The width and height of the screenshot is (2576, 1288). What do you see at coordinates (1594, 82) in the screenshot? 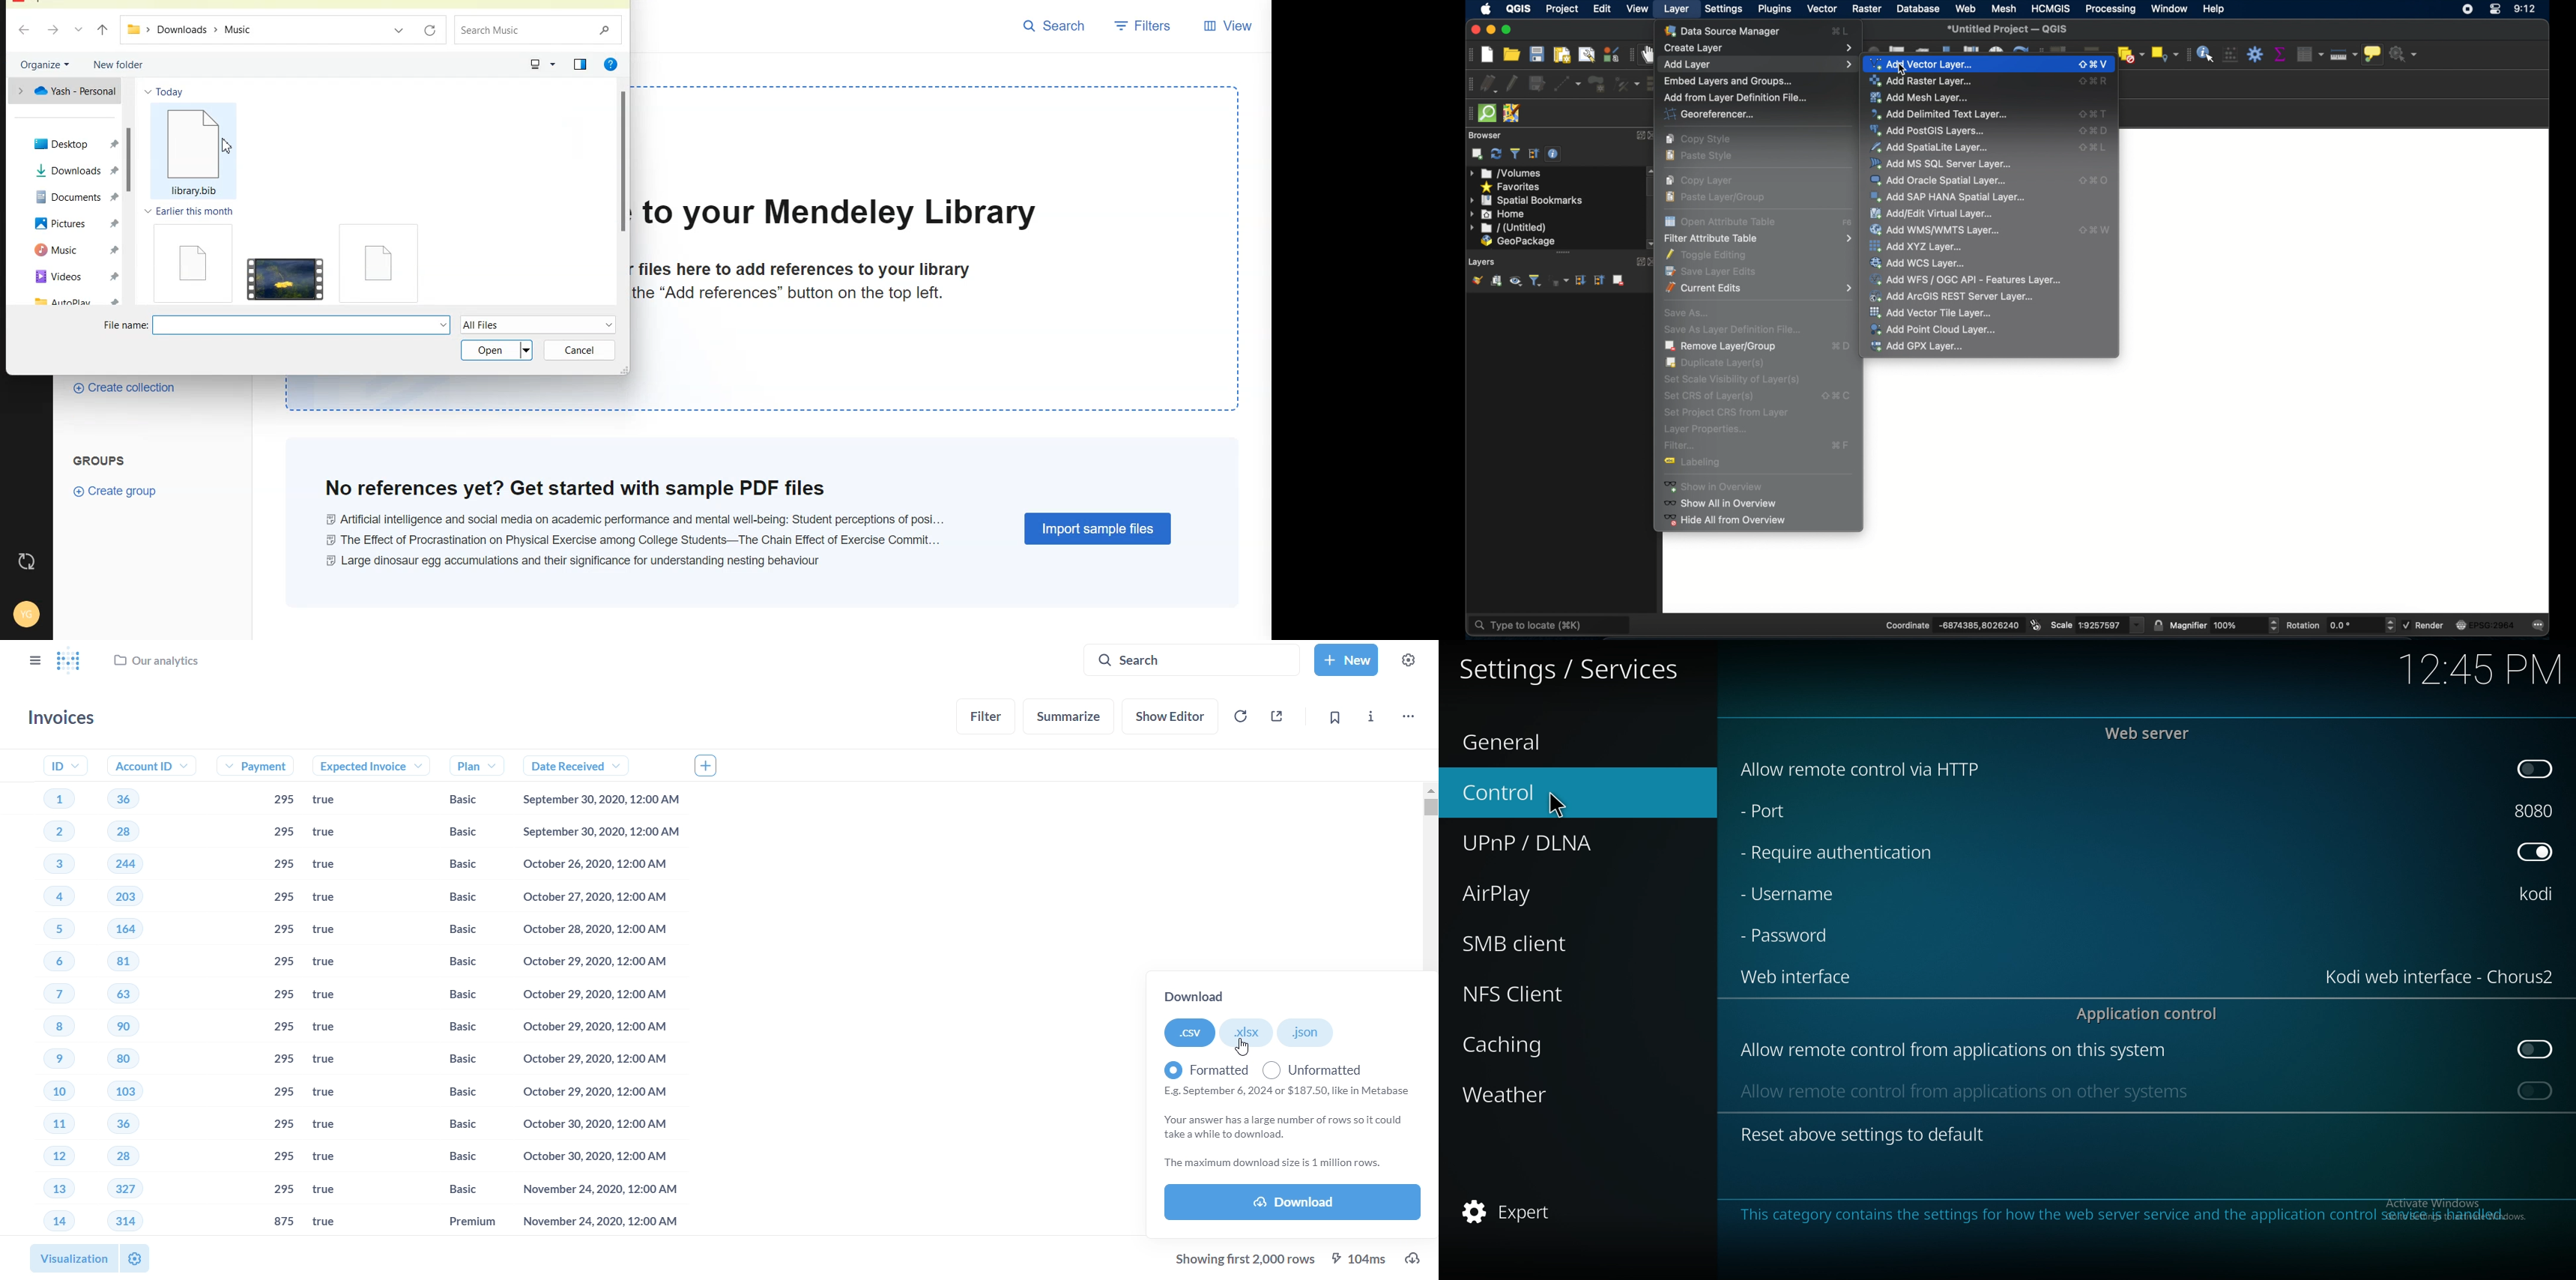
I see `add polygon feature` at bounding box center [1594, 82].